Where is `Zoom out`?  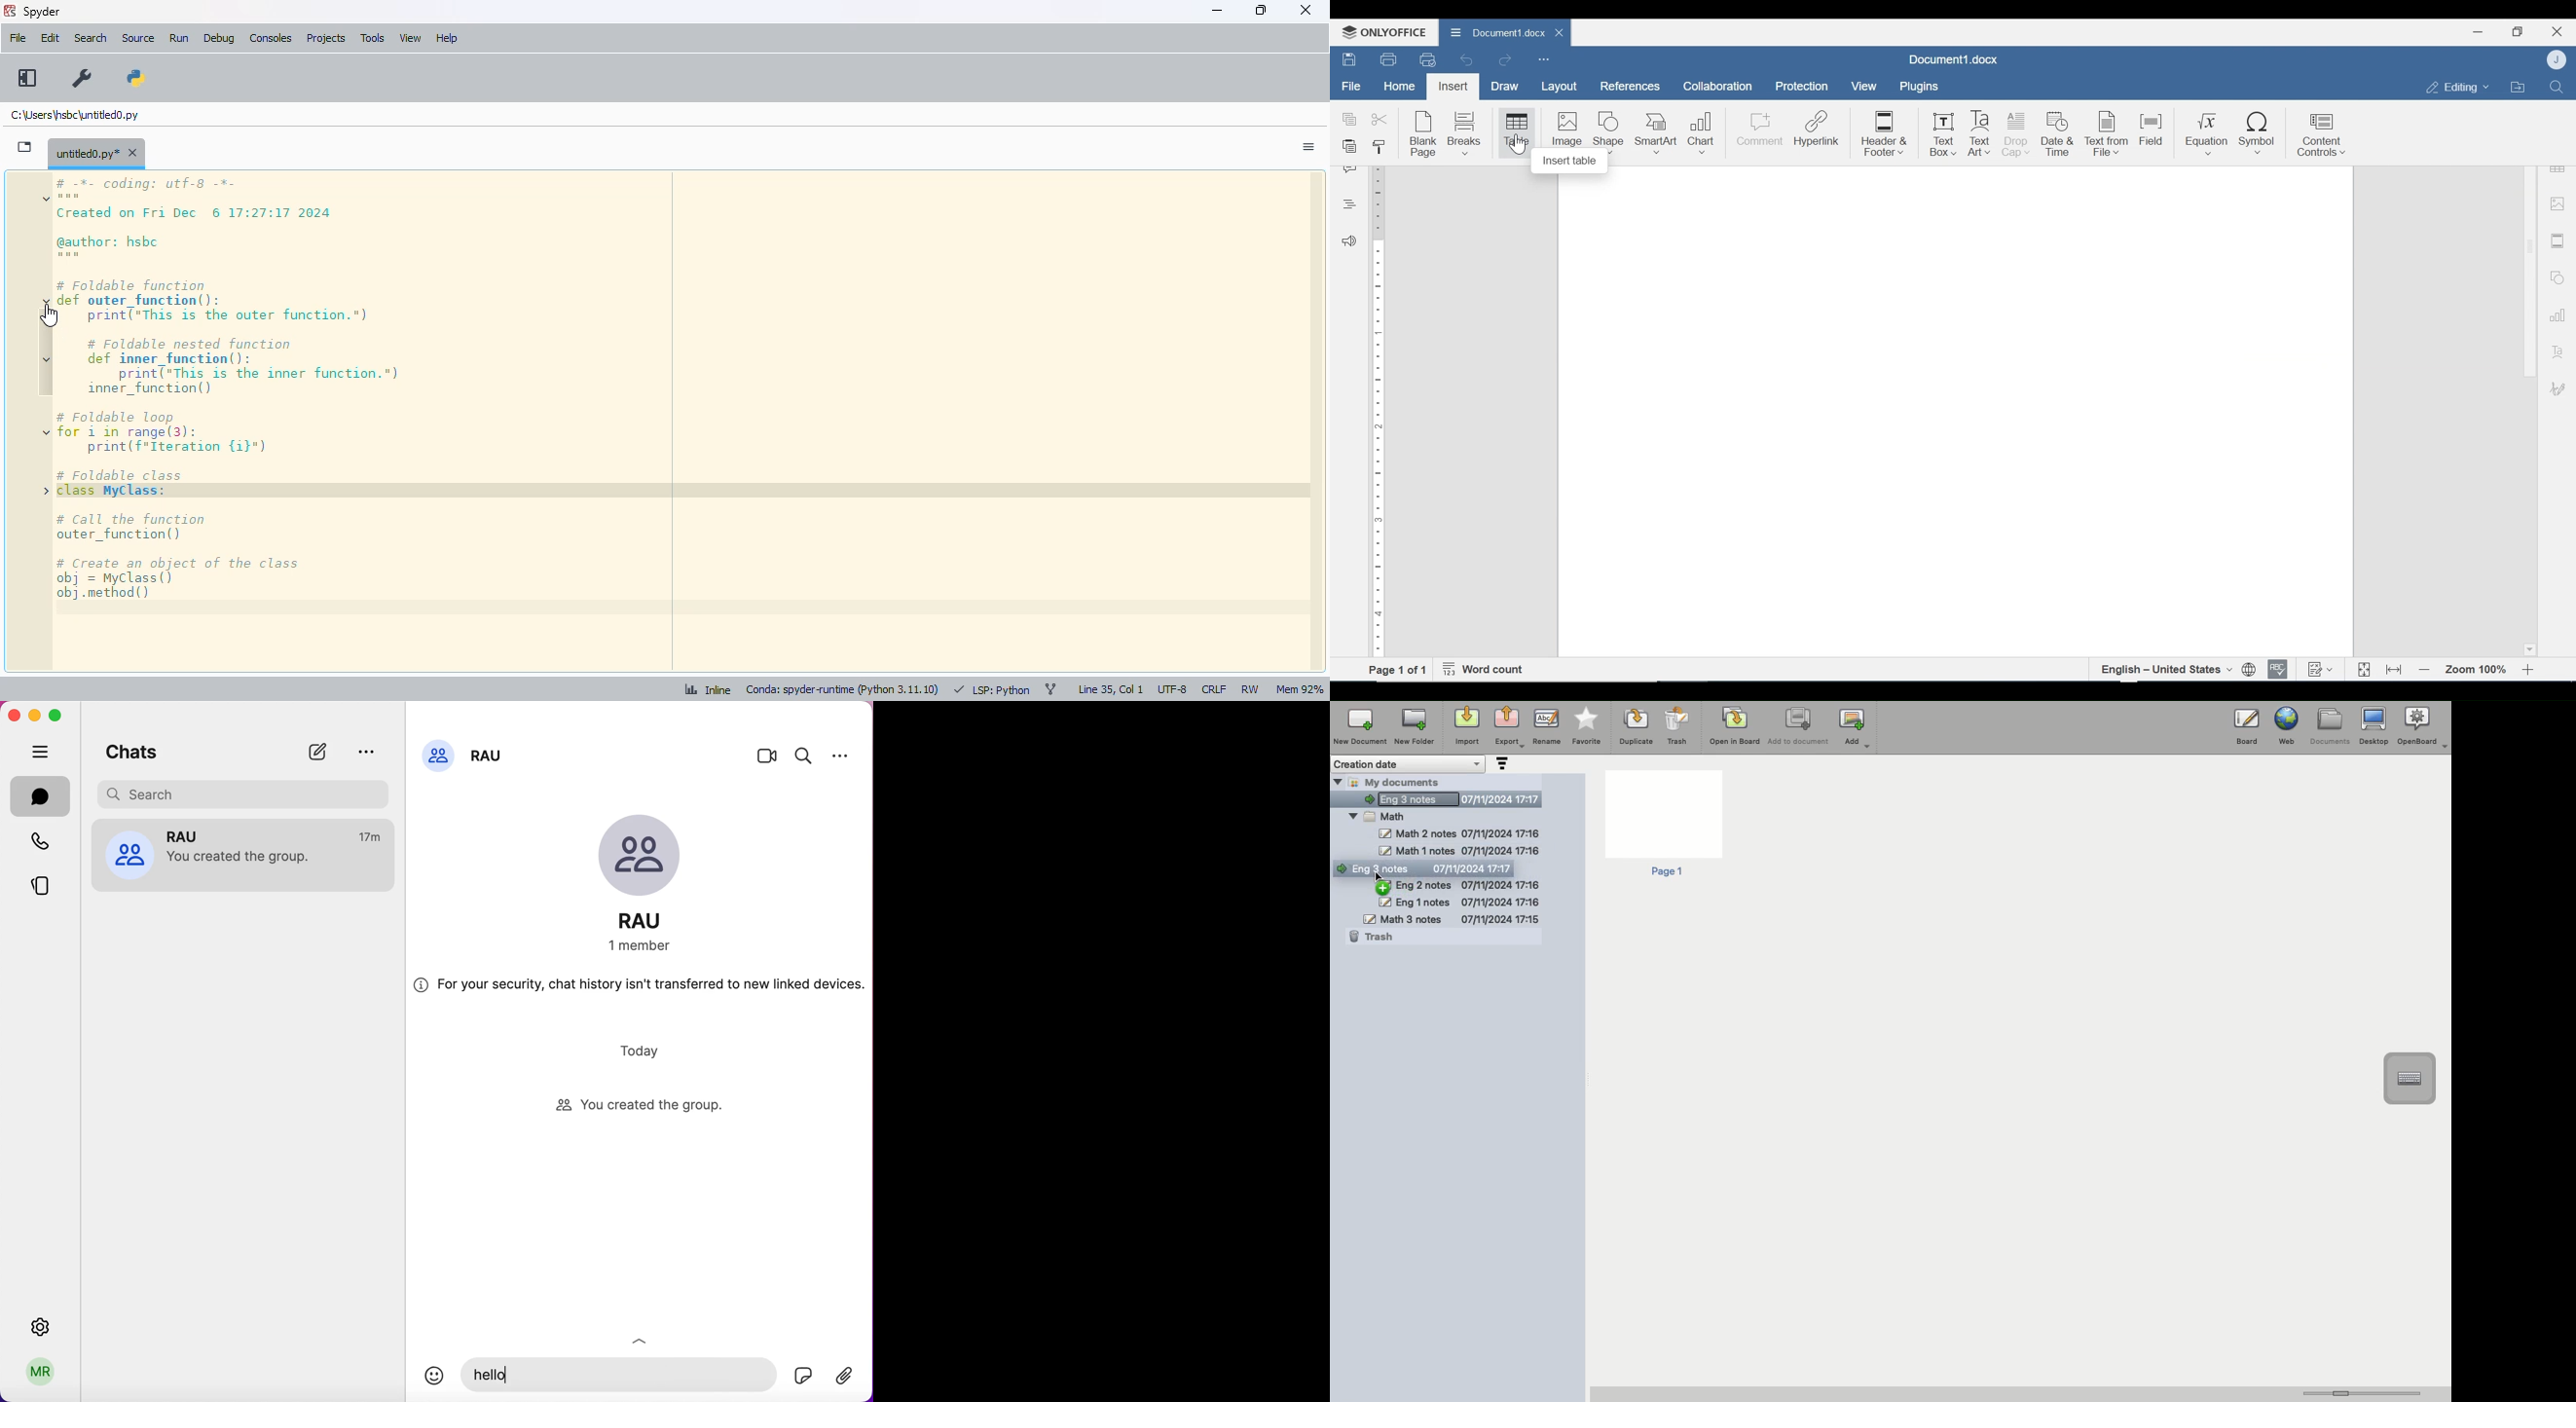
Zoom out is located at coordinates (2425, 670).